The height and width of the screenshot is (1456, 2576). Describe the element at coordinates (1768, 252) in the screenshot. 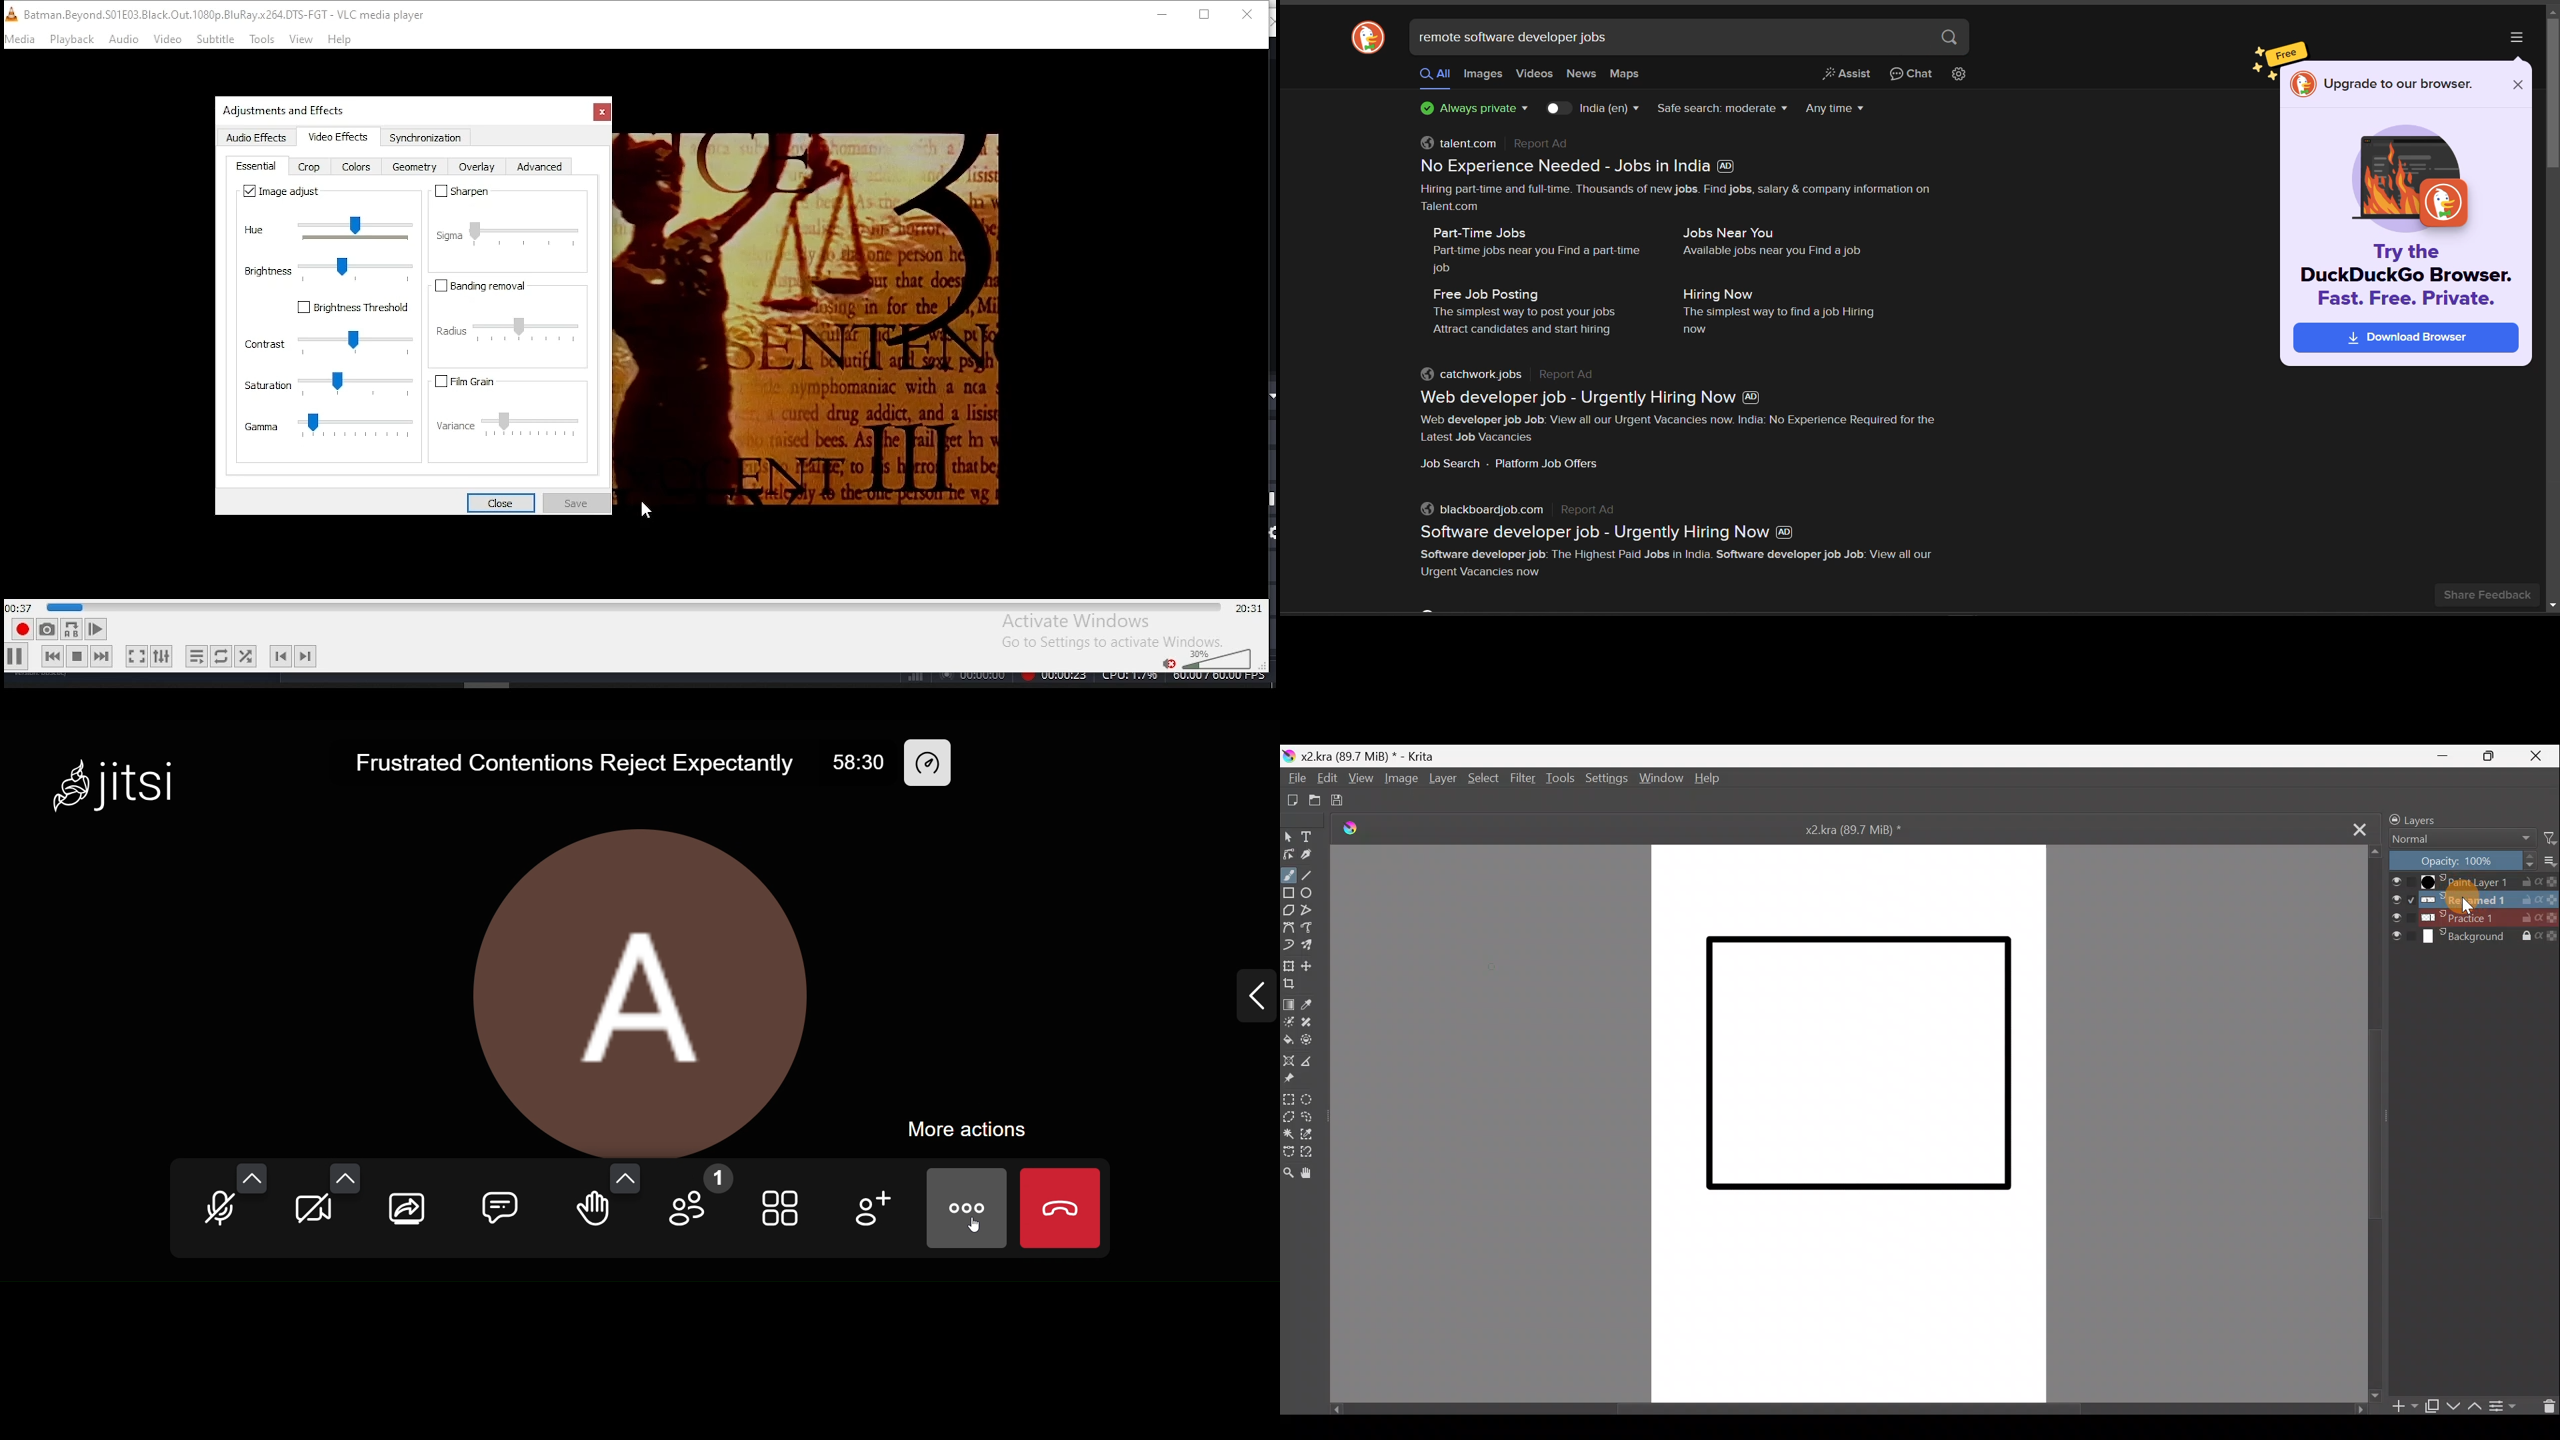

I see `Available jobs near you Find a job` at that location.